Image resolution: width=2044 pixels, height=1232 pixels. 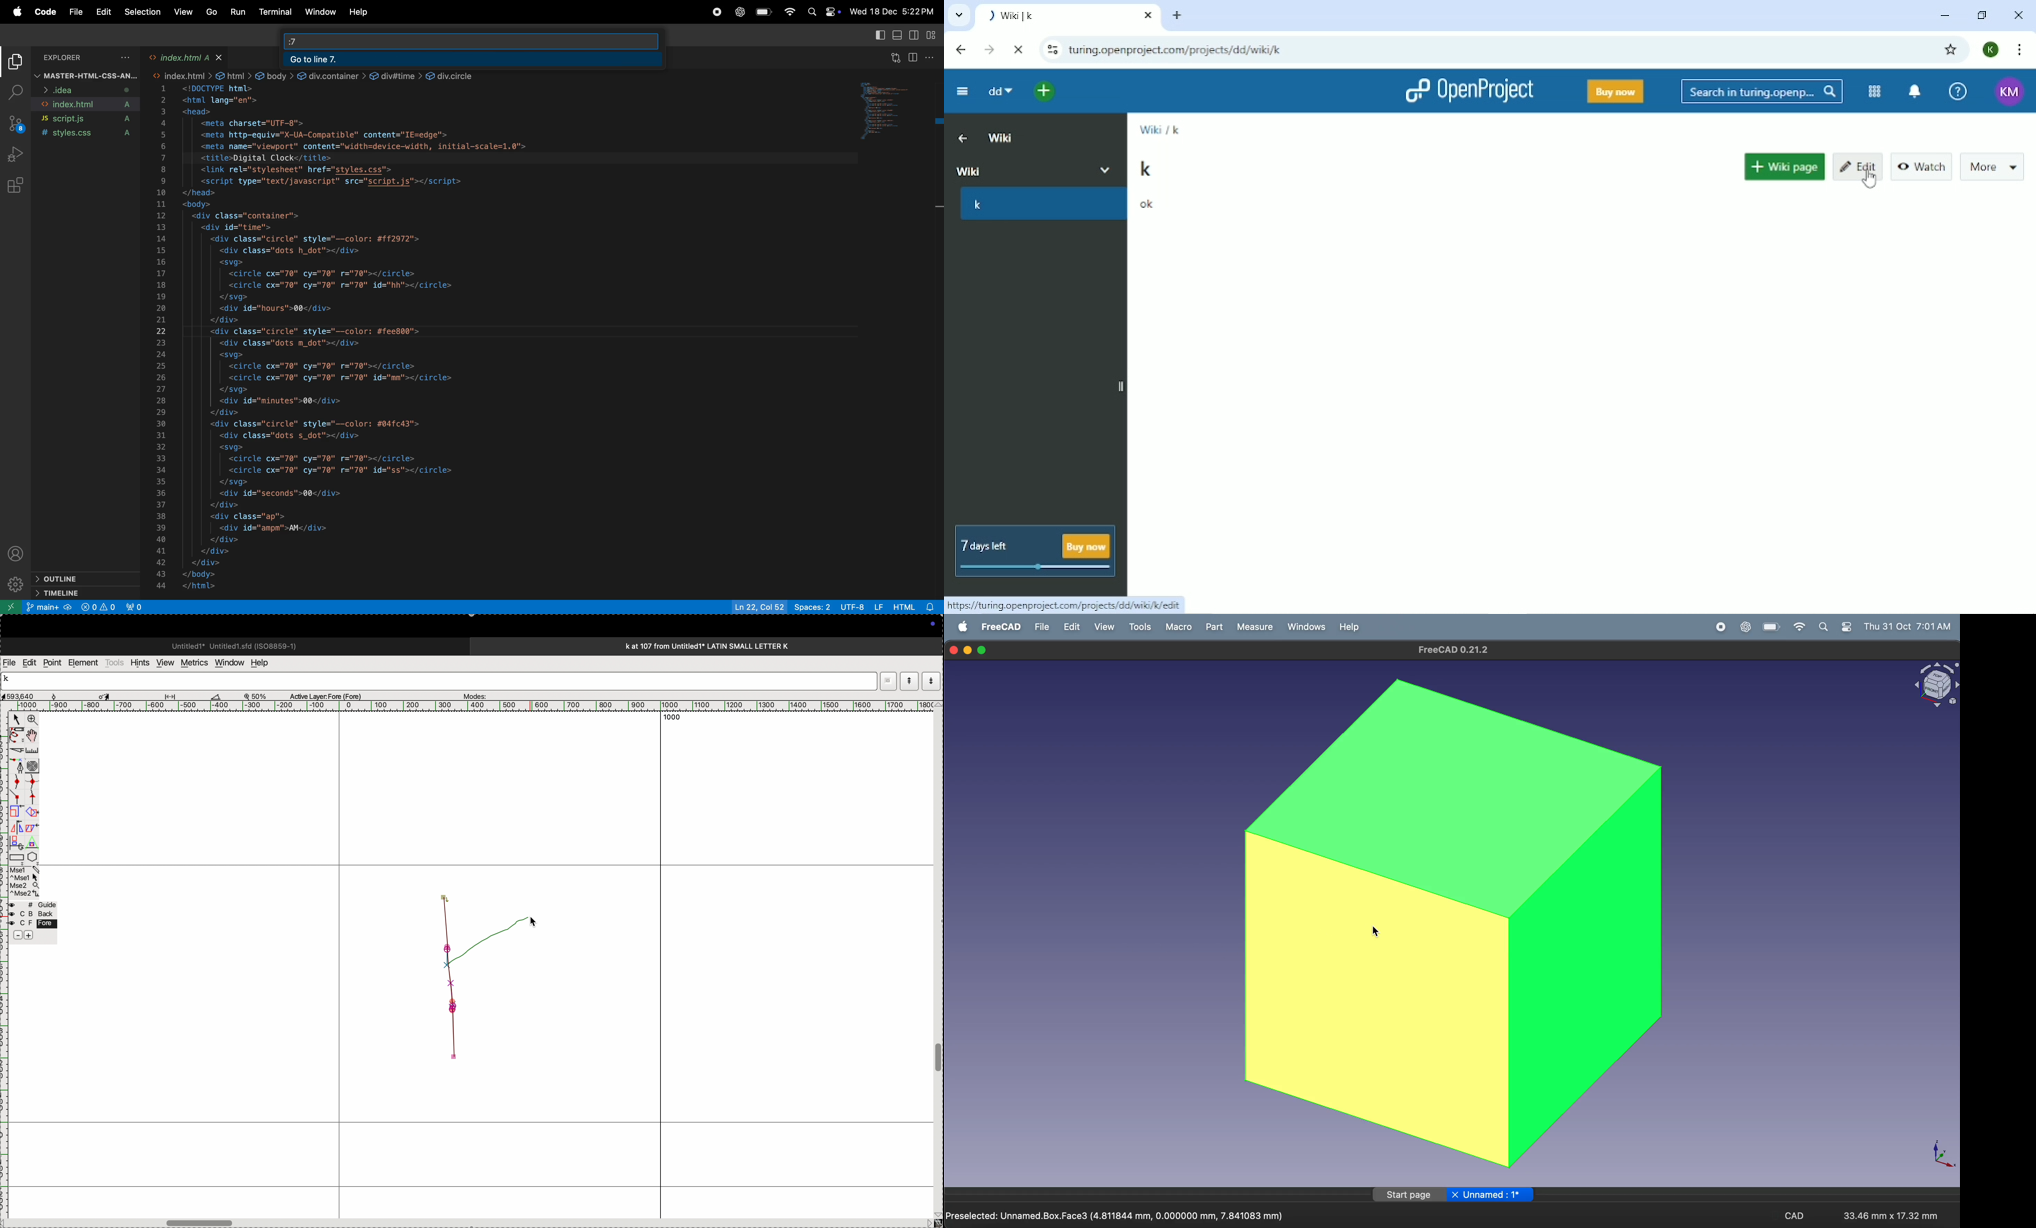 I want to click on zoom, so click(x=259, y=696).